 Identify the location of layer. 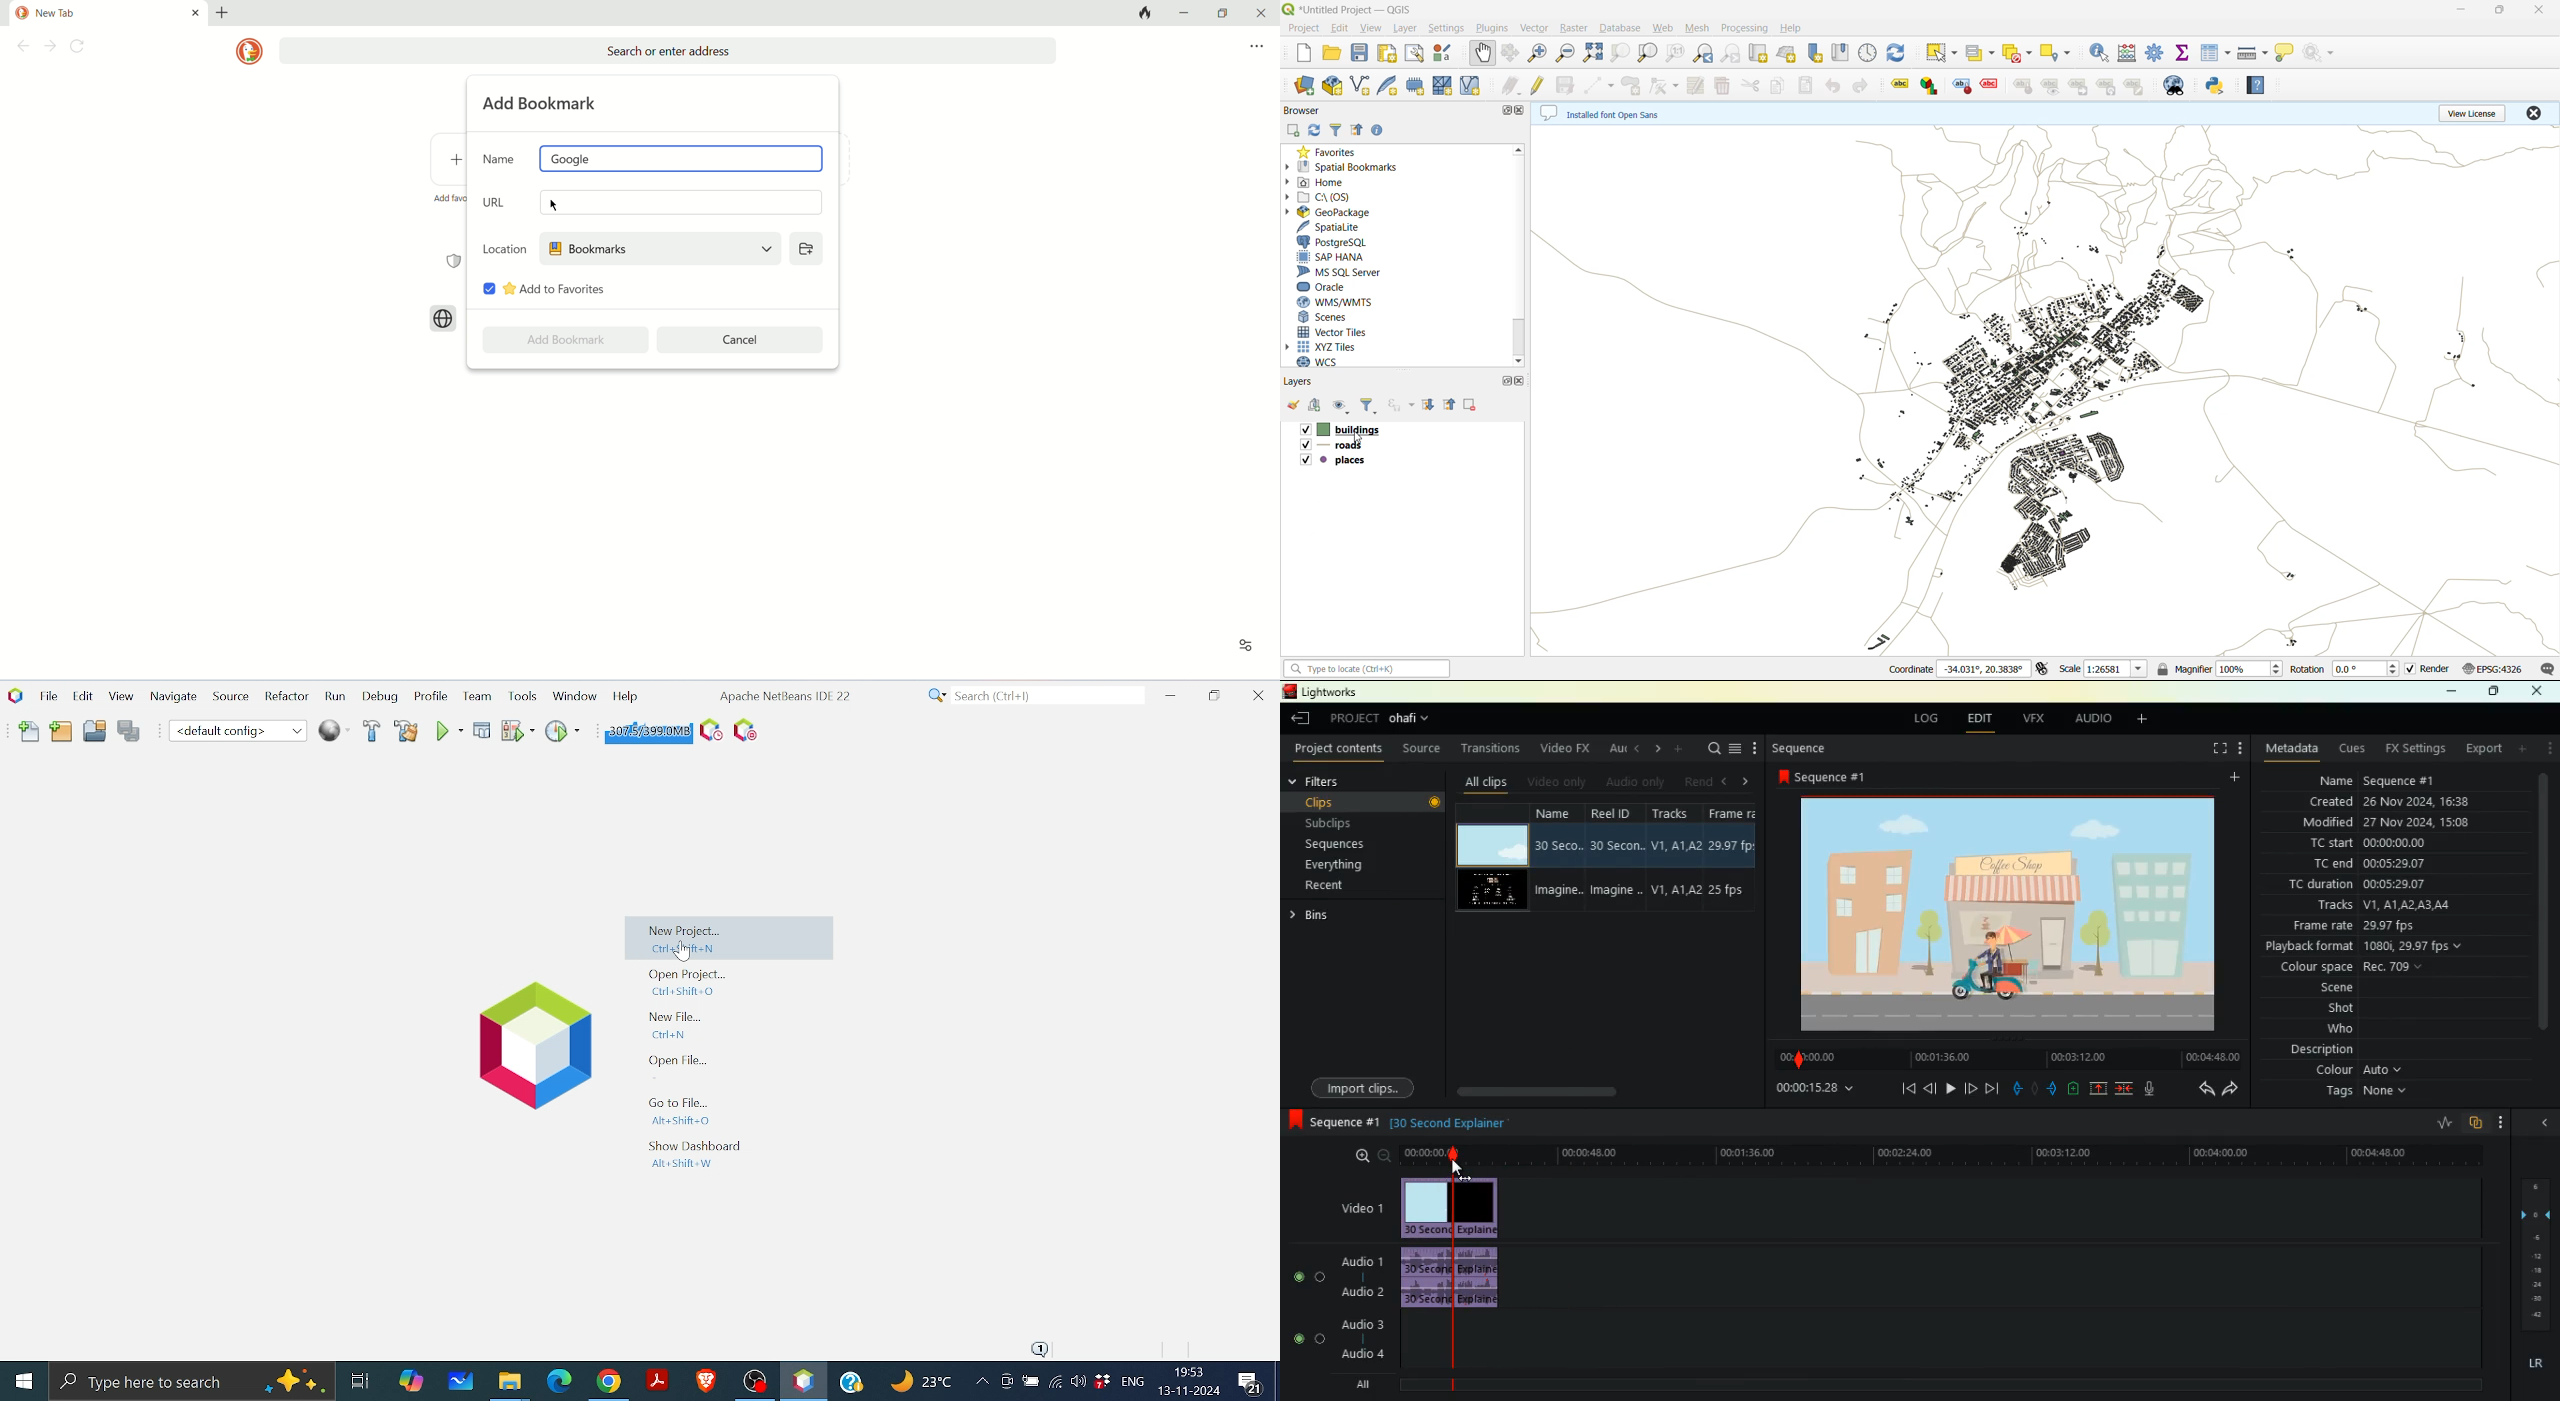
(1408, 29).